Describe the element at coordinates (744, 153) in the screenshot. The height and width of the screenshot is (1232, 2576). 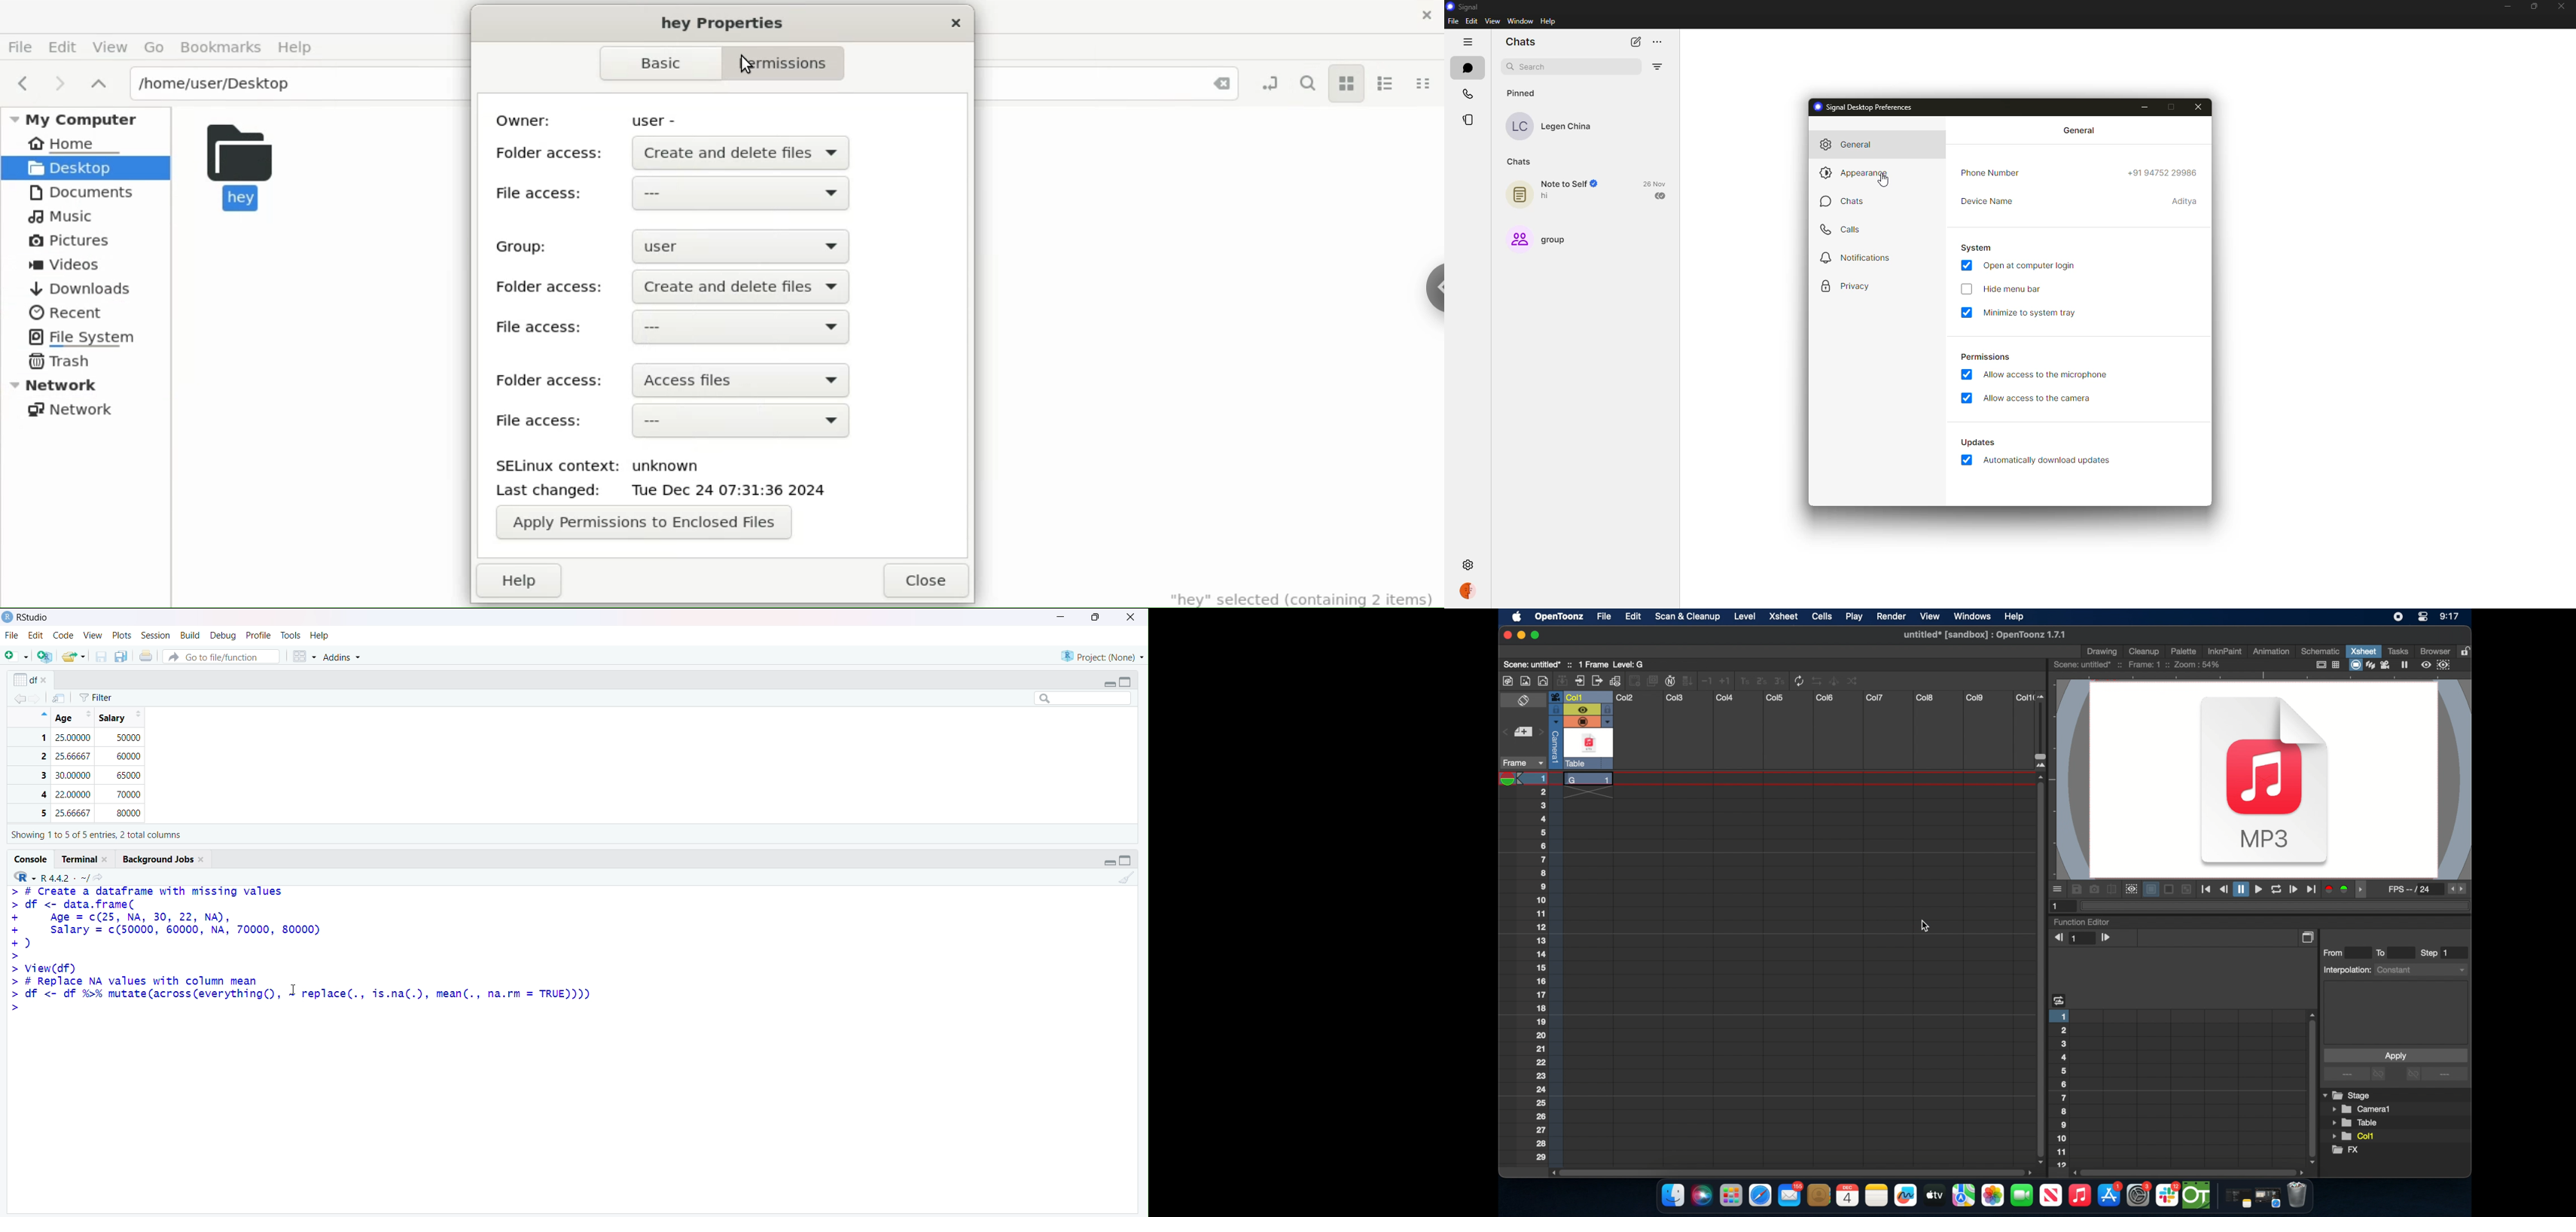
I see `Create and delete files` at that location.